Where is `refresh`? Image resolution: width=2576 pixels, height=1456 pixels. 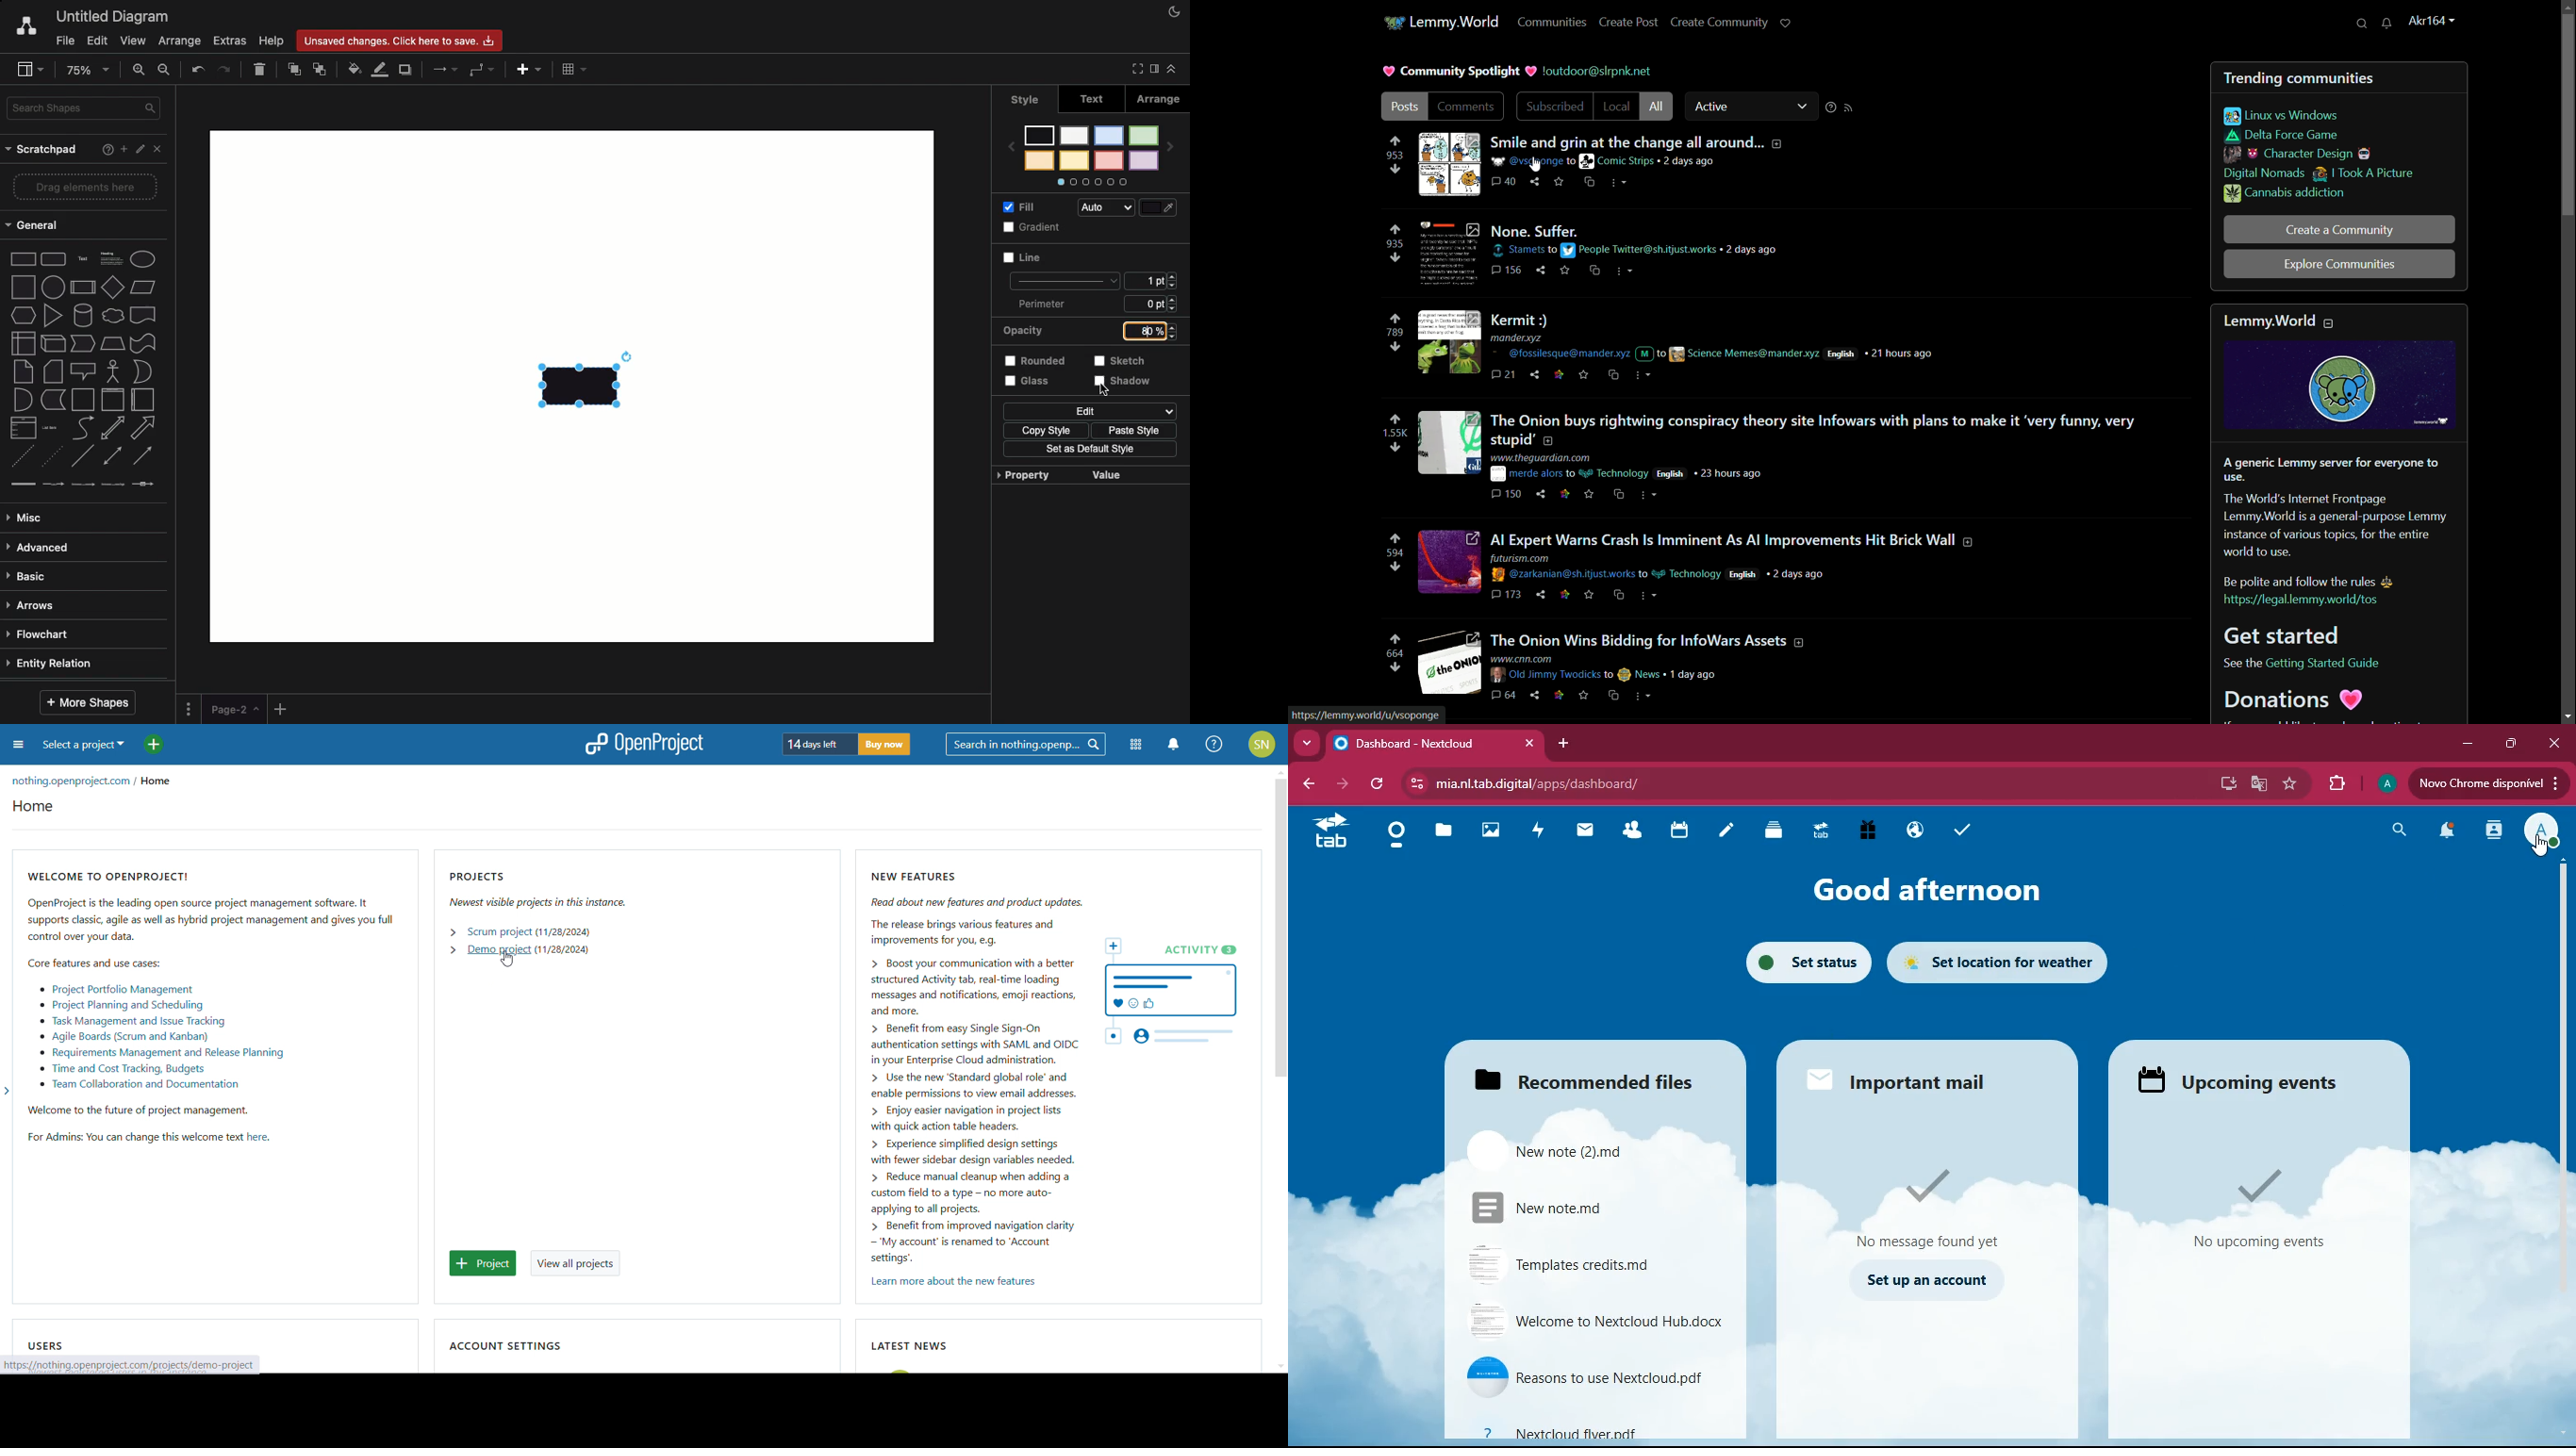
refresh is located at coordinates (1379, 782).